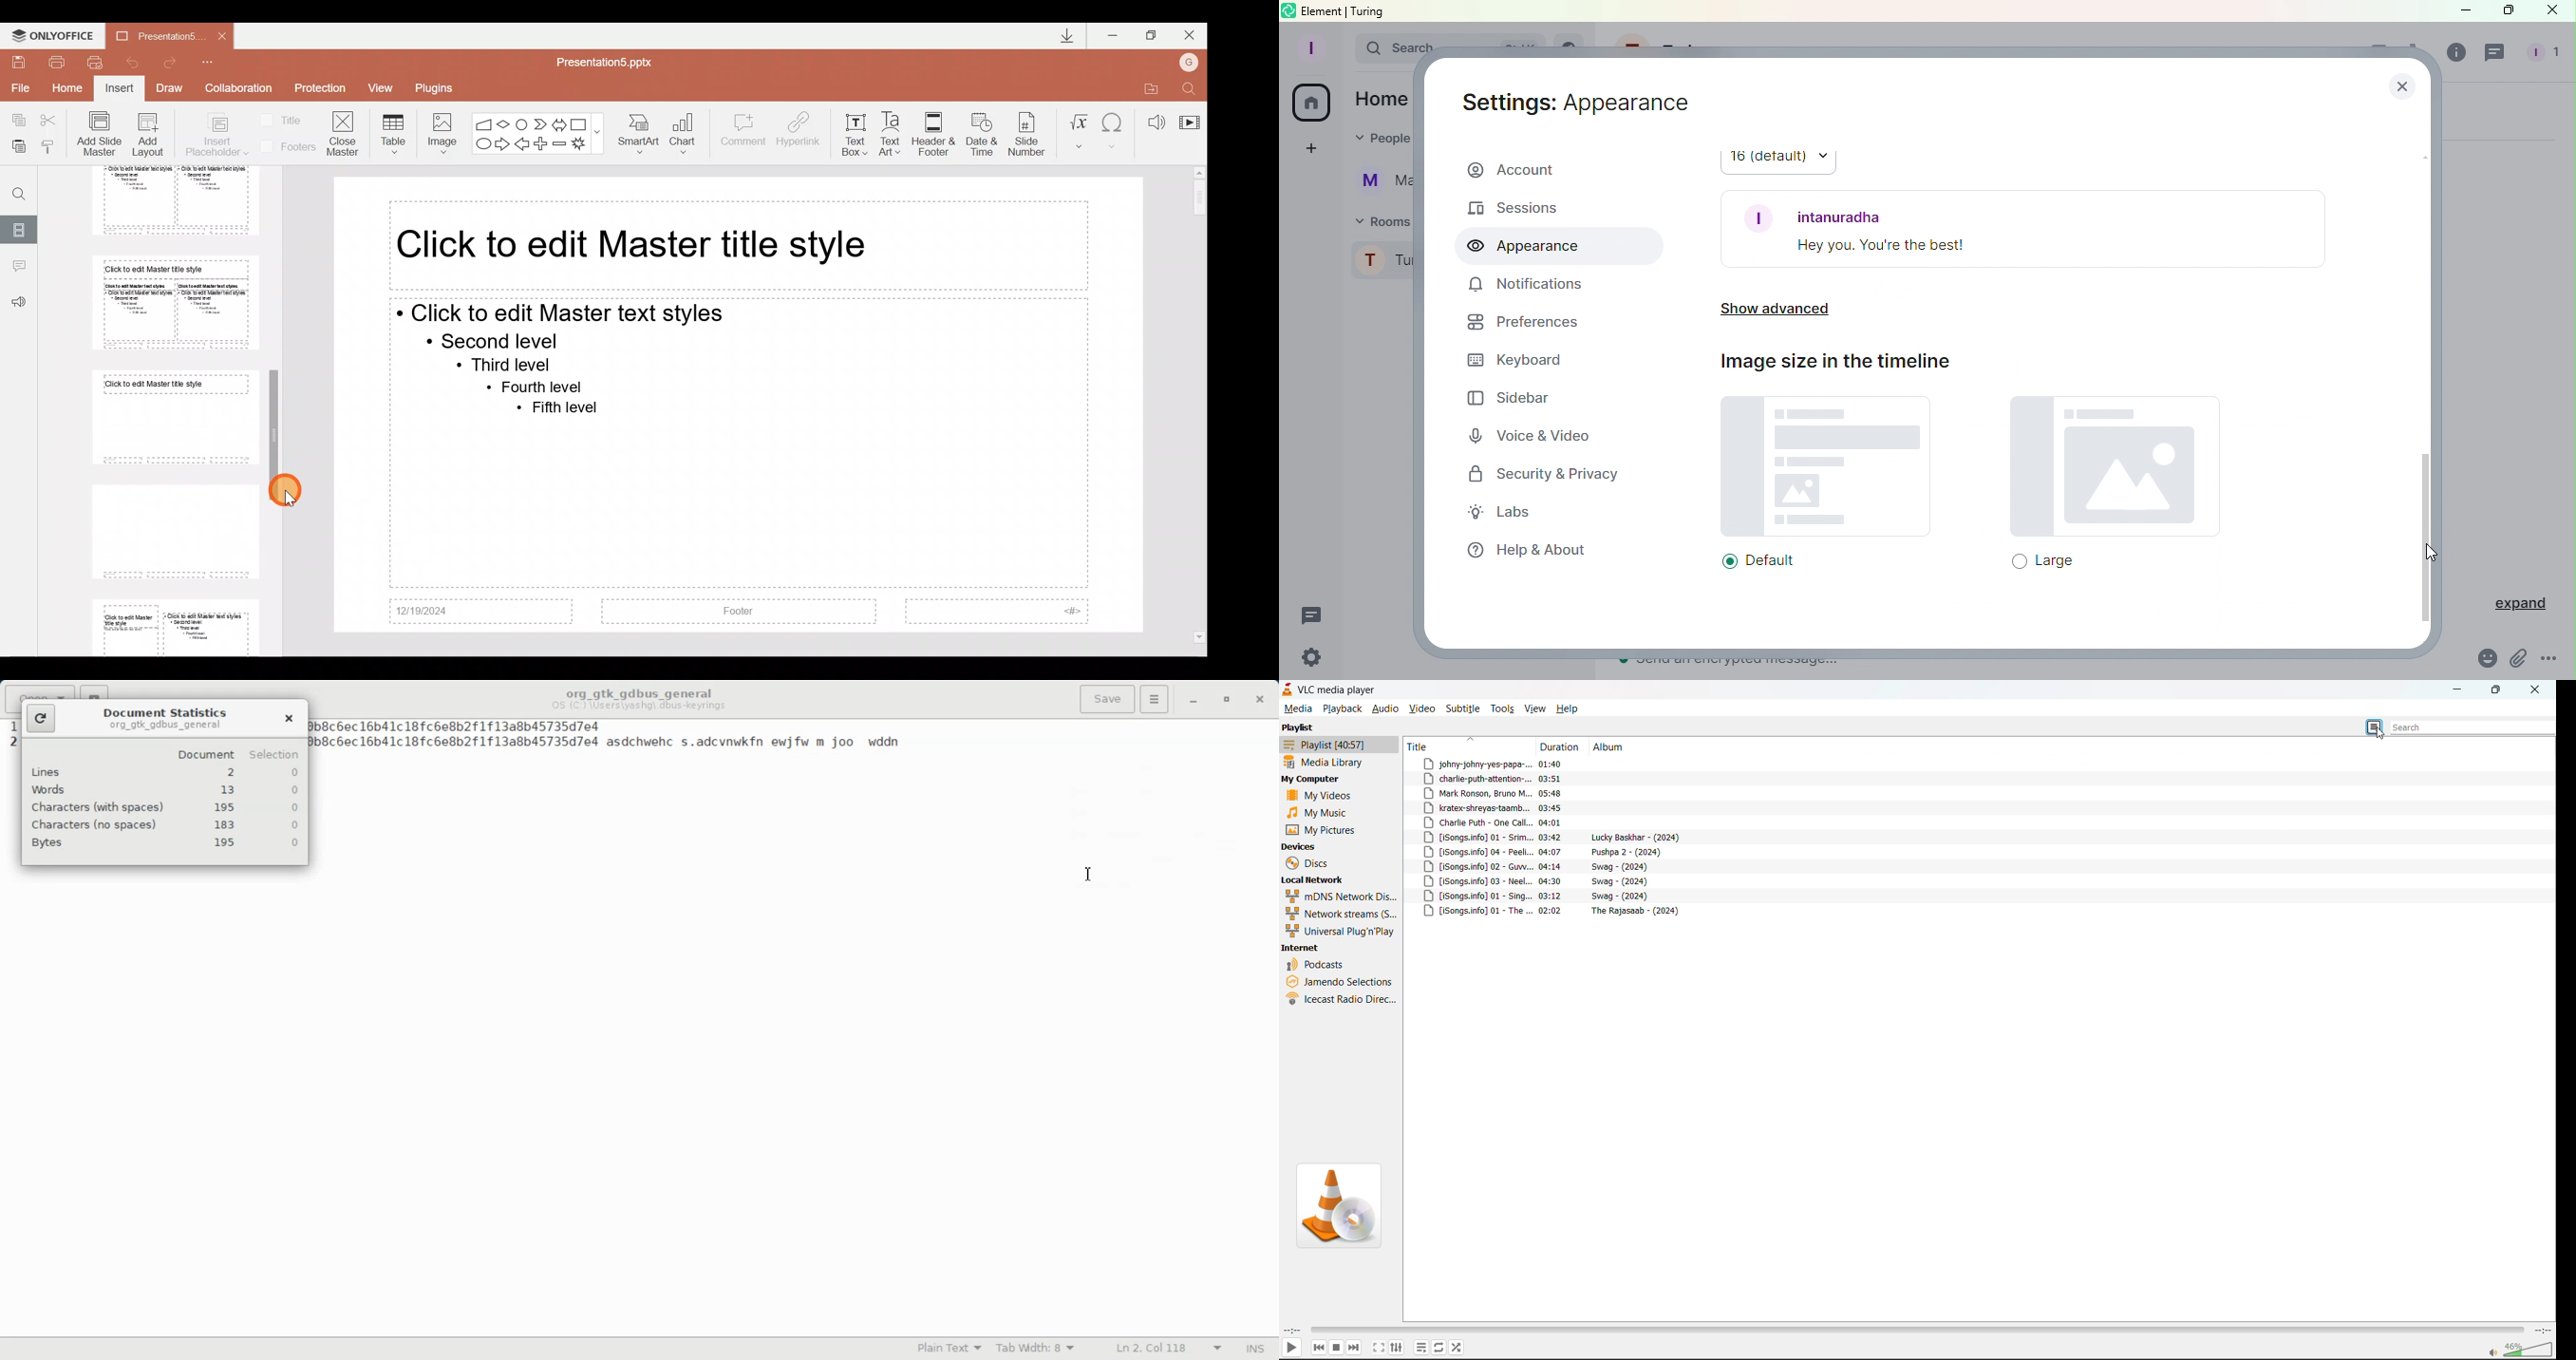 This screenshot has width=2576, height=1372. I want to click on podcast, so click(1319, 965).